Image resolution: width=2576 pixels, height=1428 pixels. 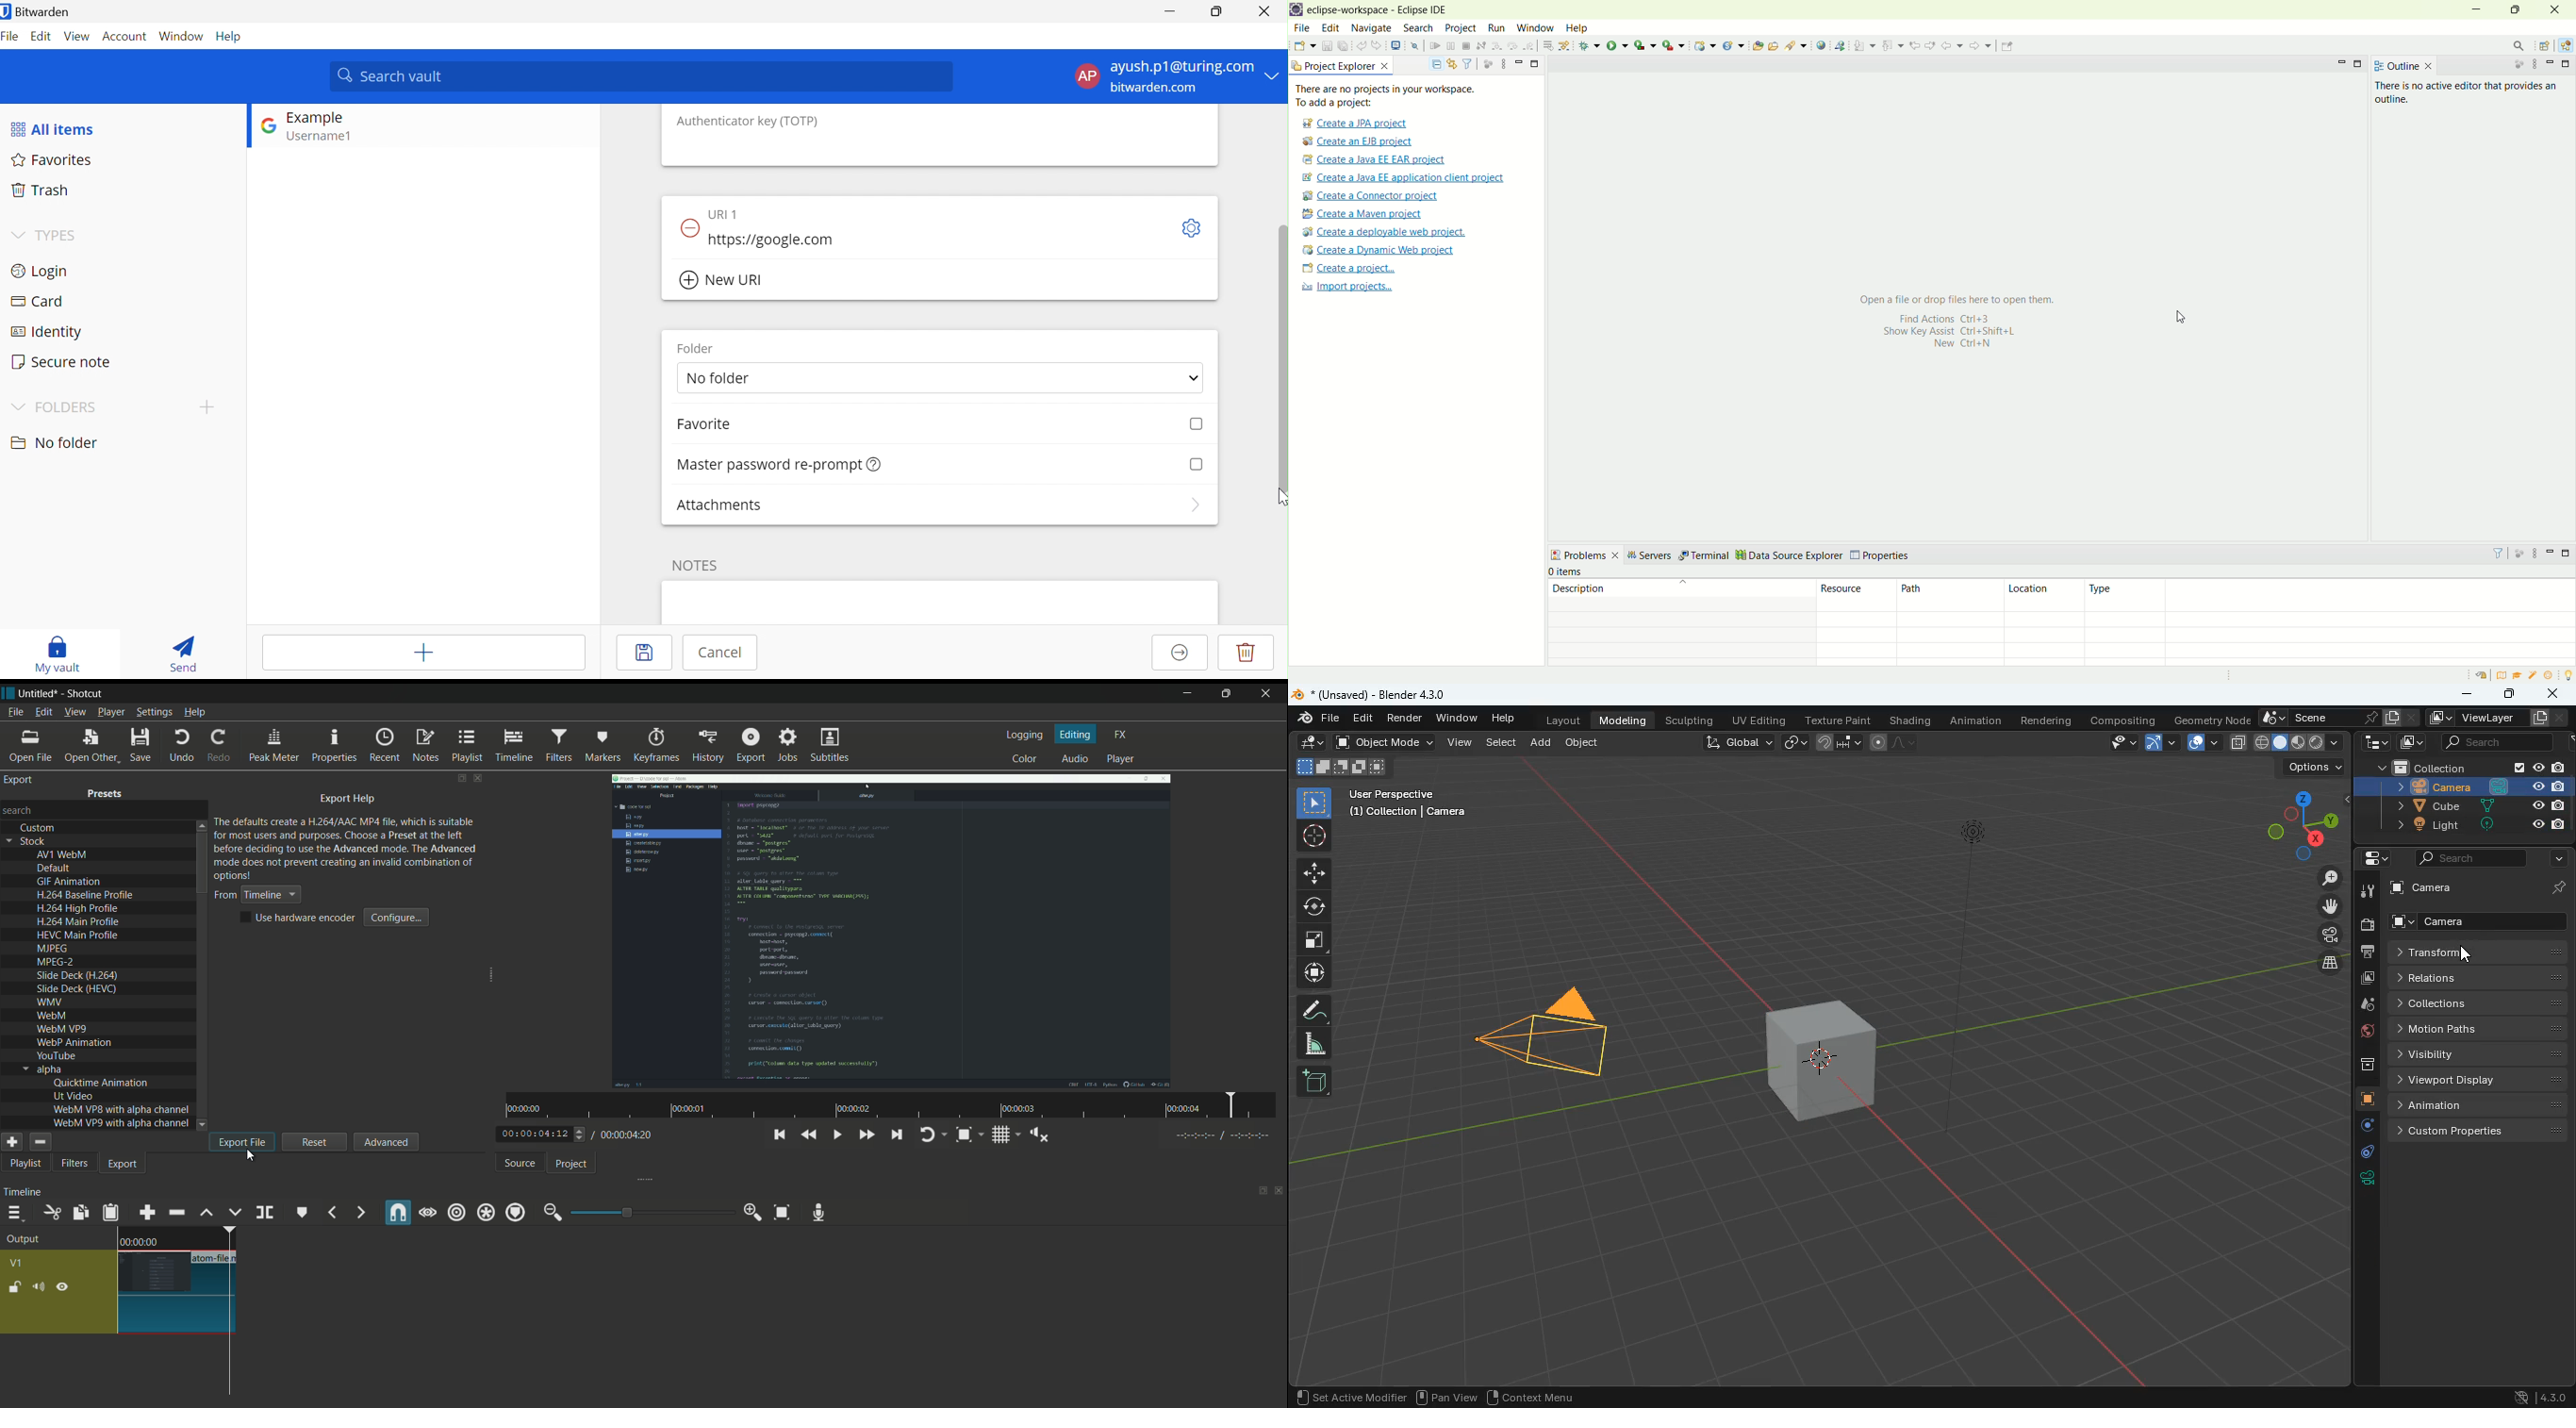 I want to click on maximize, so click(x=1228, y=694).